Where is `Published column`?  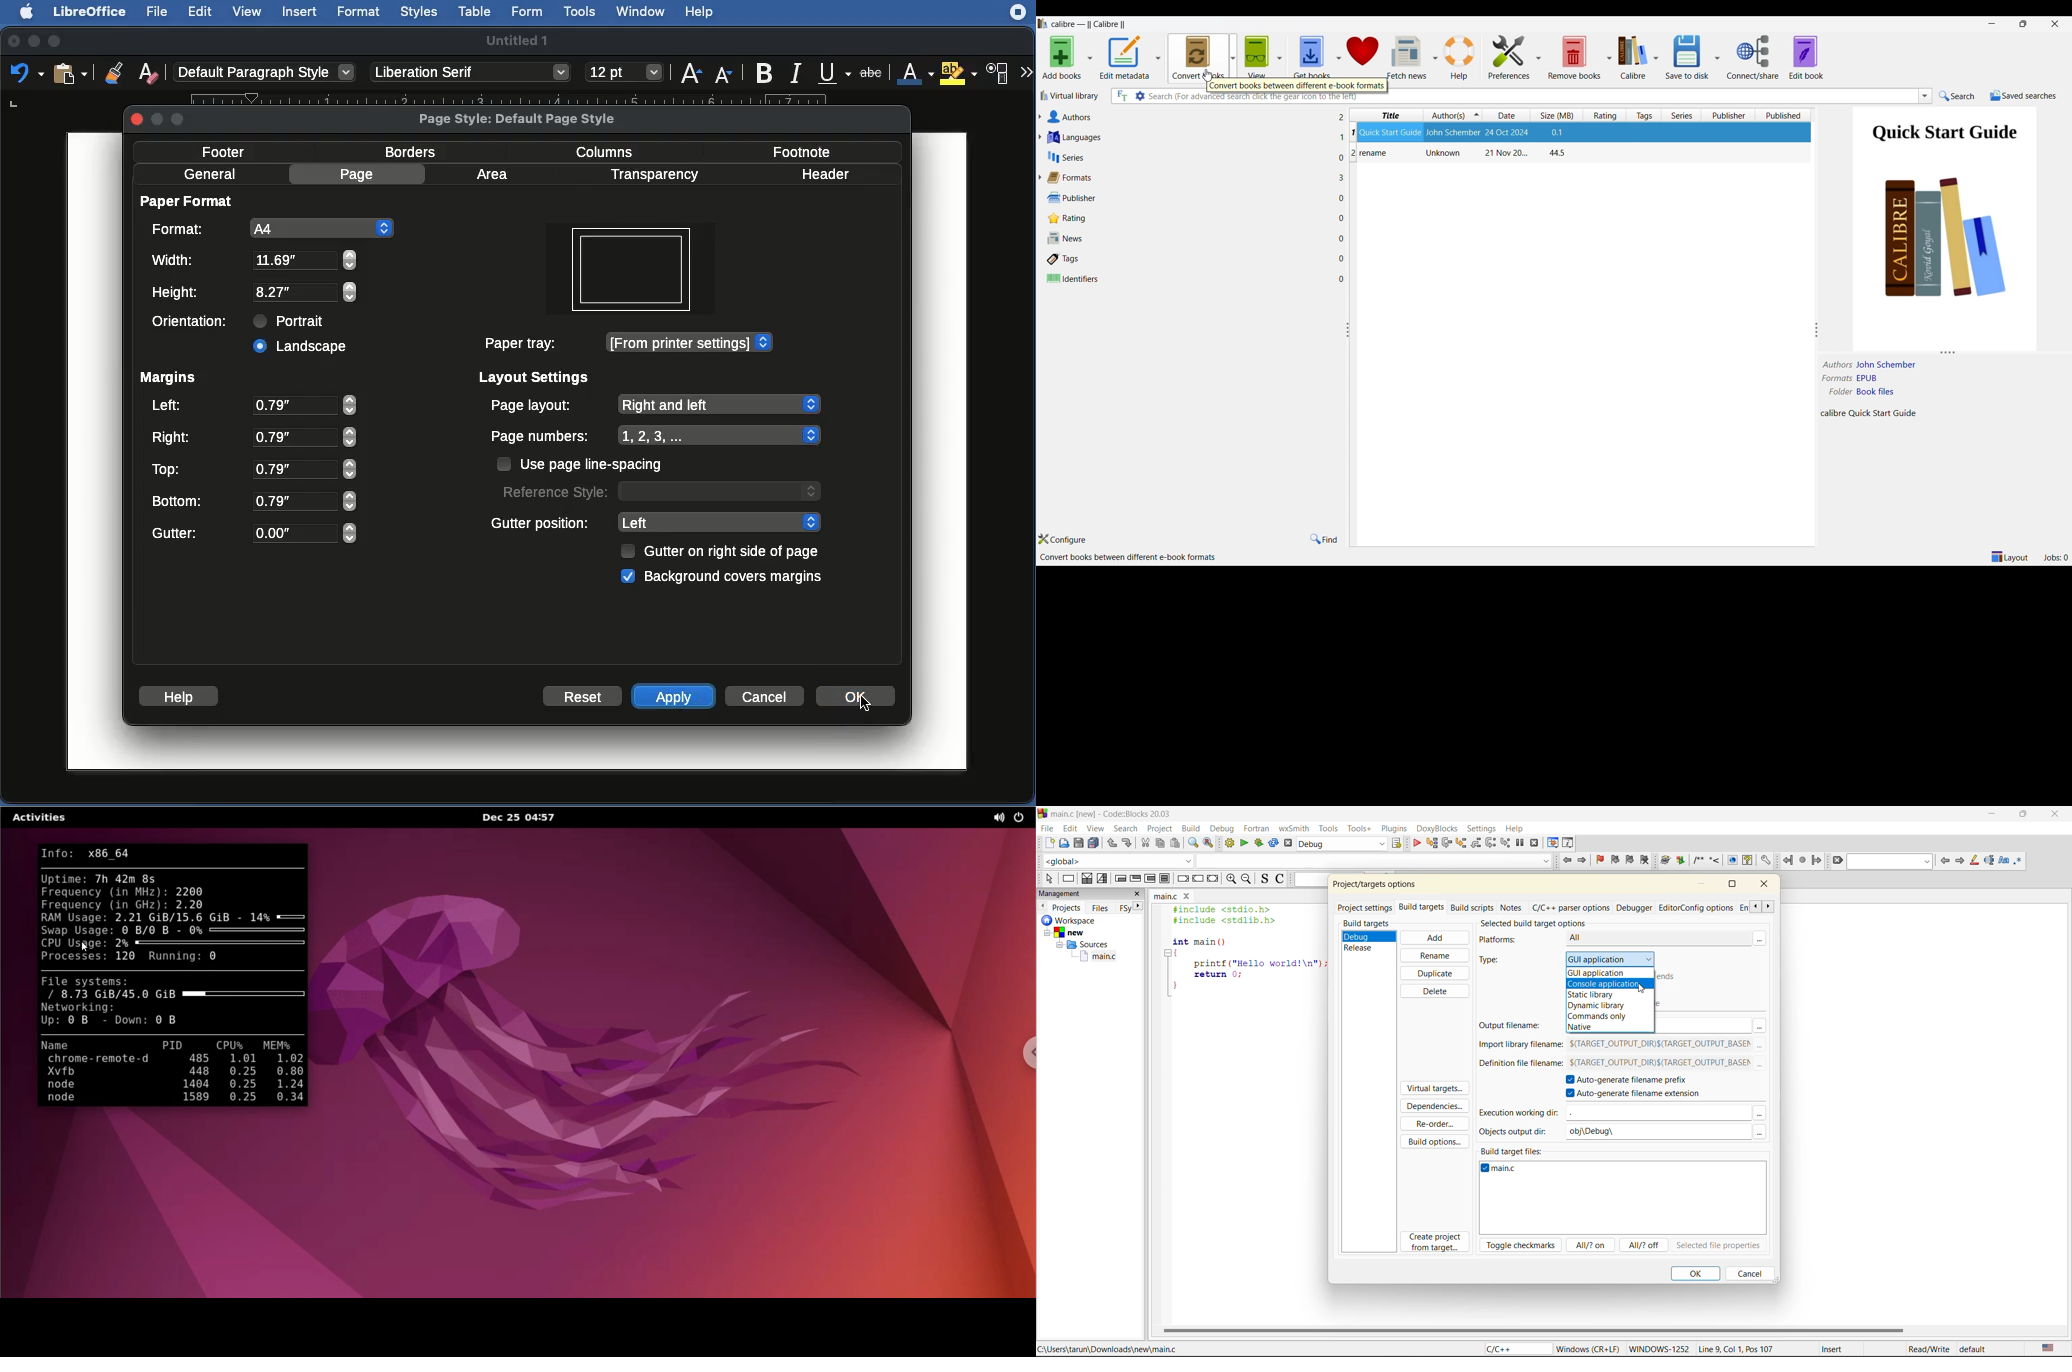
Published column is located at coordinates (1787, 115).